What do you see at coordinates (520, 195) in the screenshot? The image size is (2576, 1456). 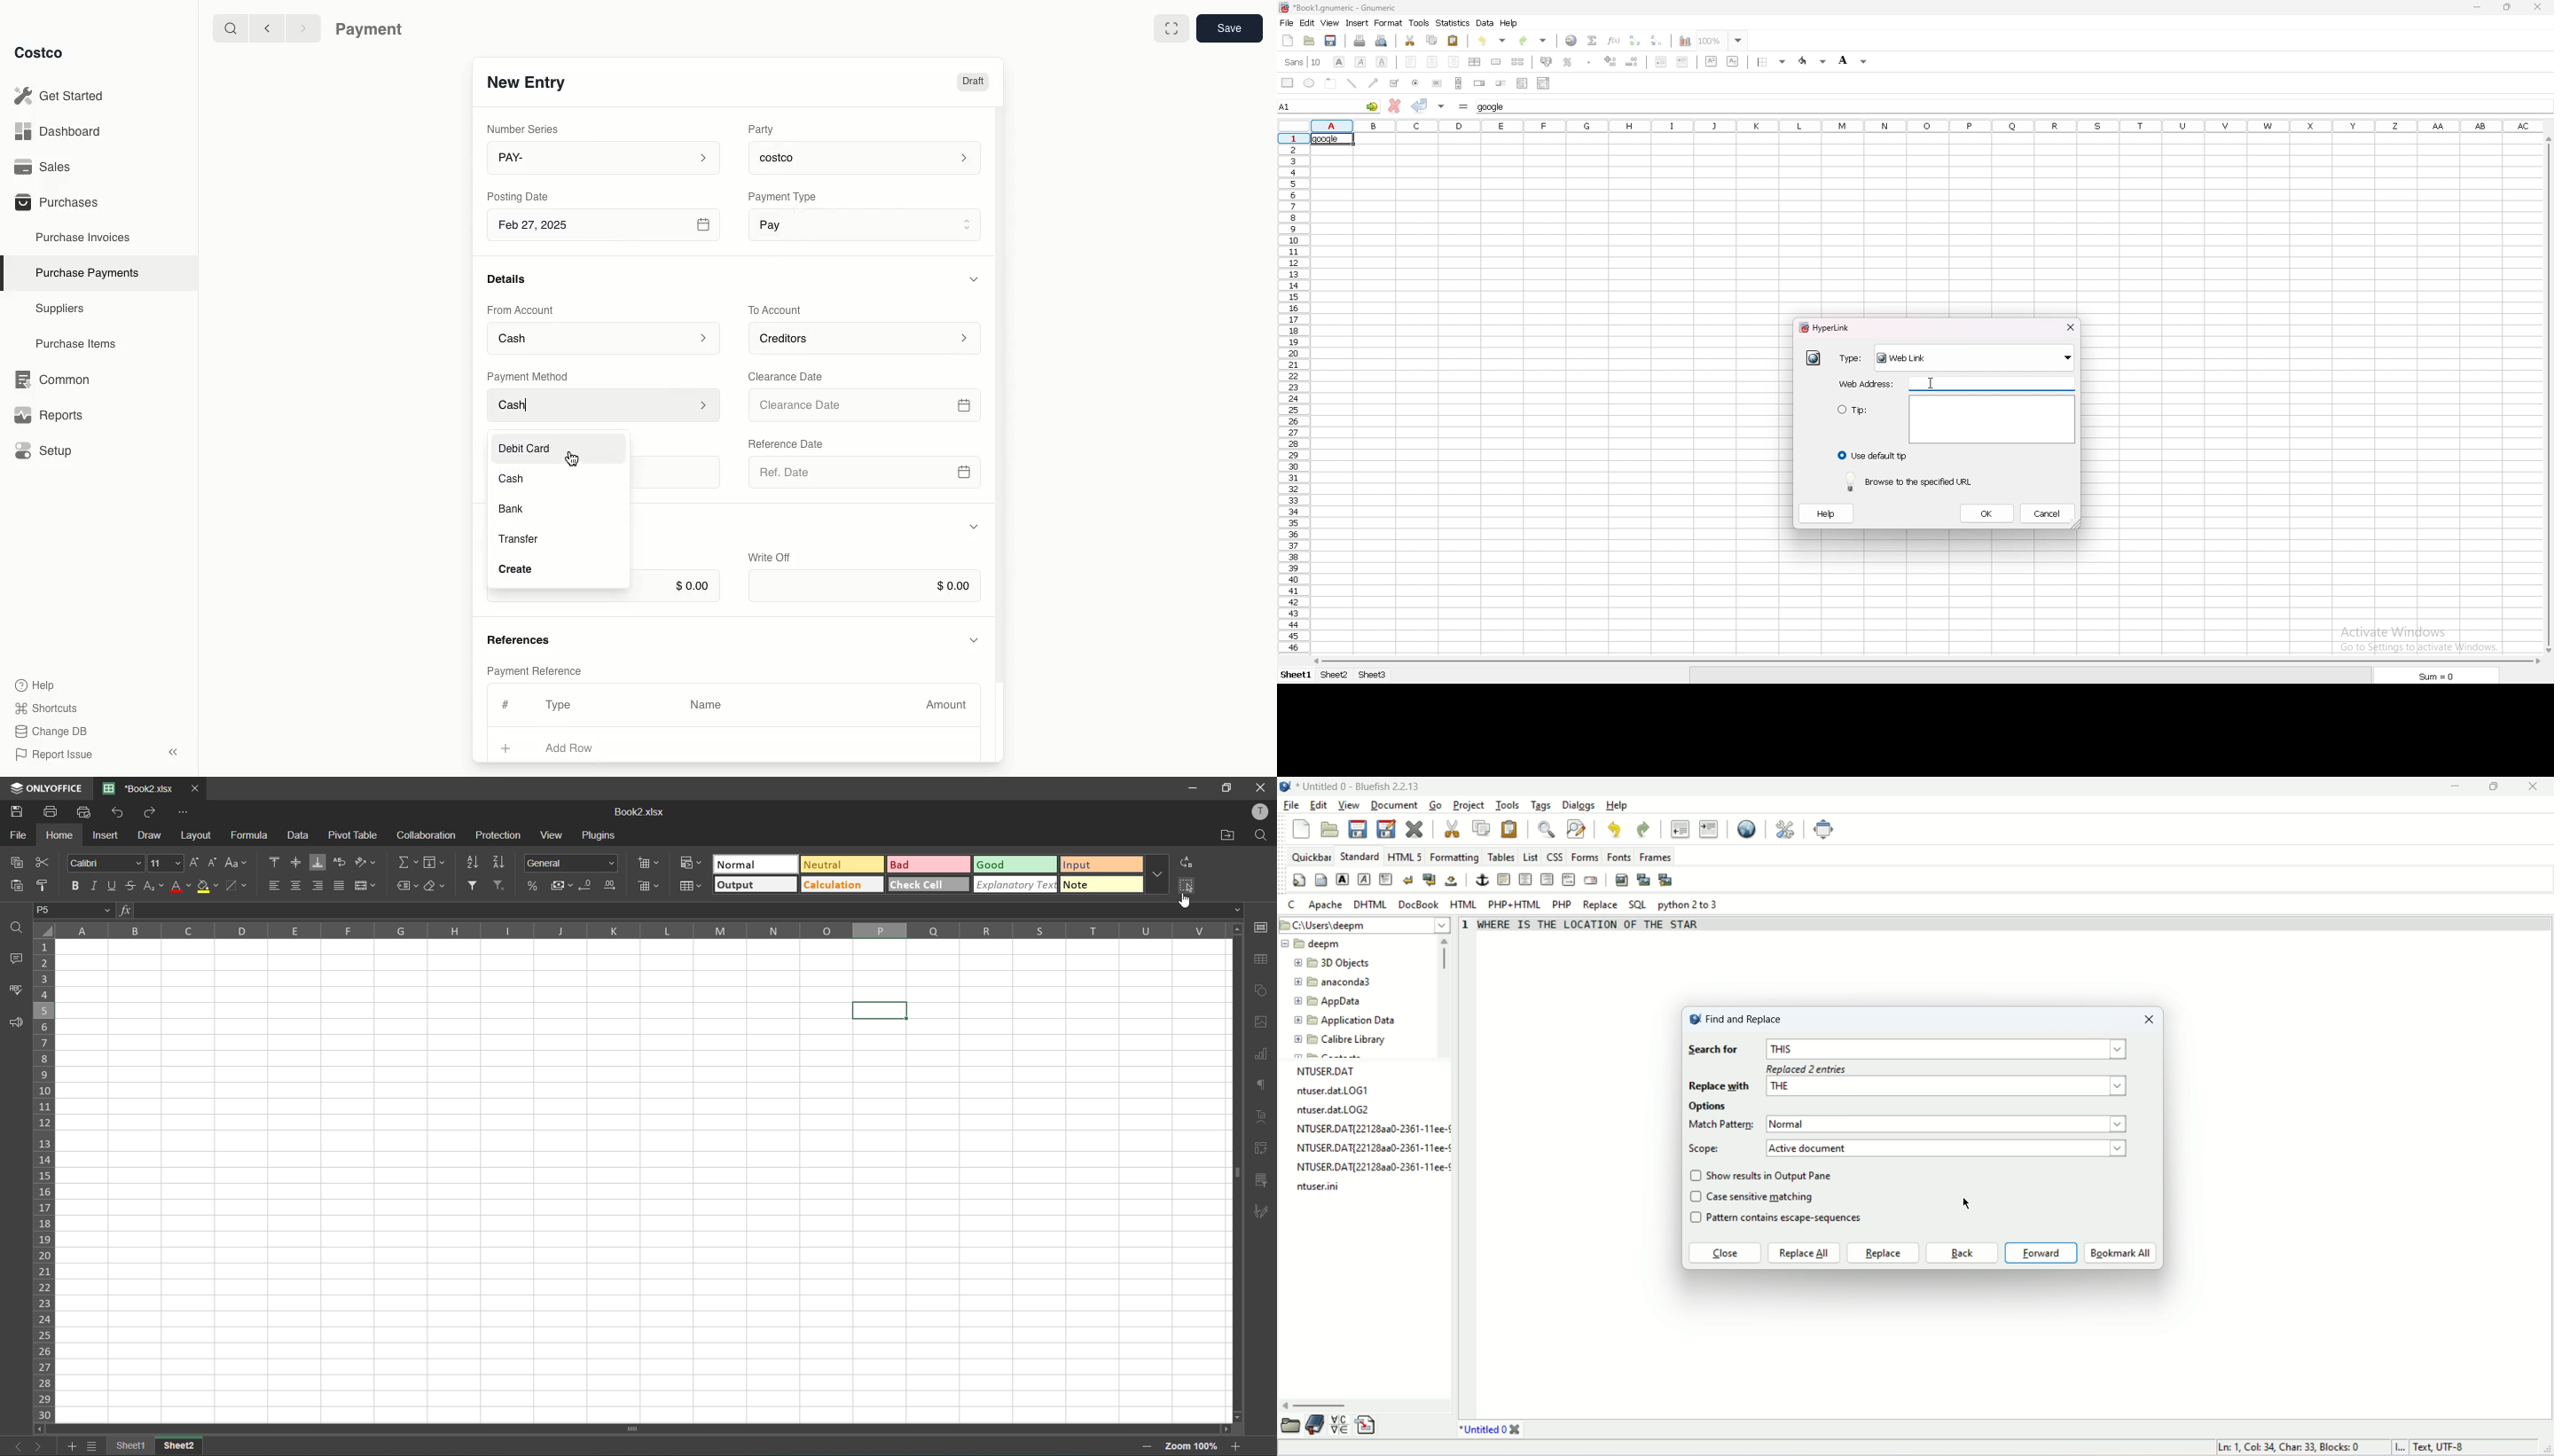 I see `Posting Date` at bounding box center [520, 195].